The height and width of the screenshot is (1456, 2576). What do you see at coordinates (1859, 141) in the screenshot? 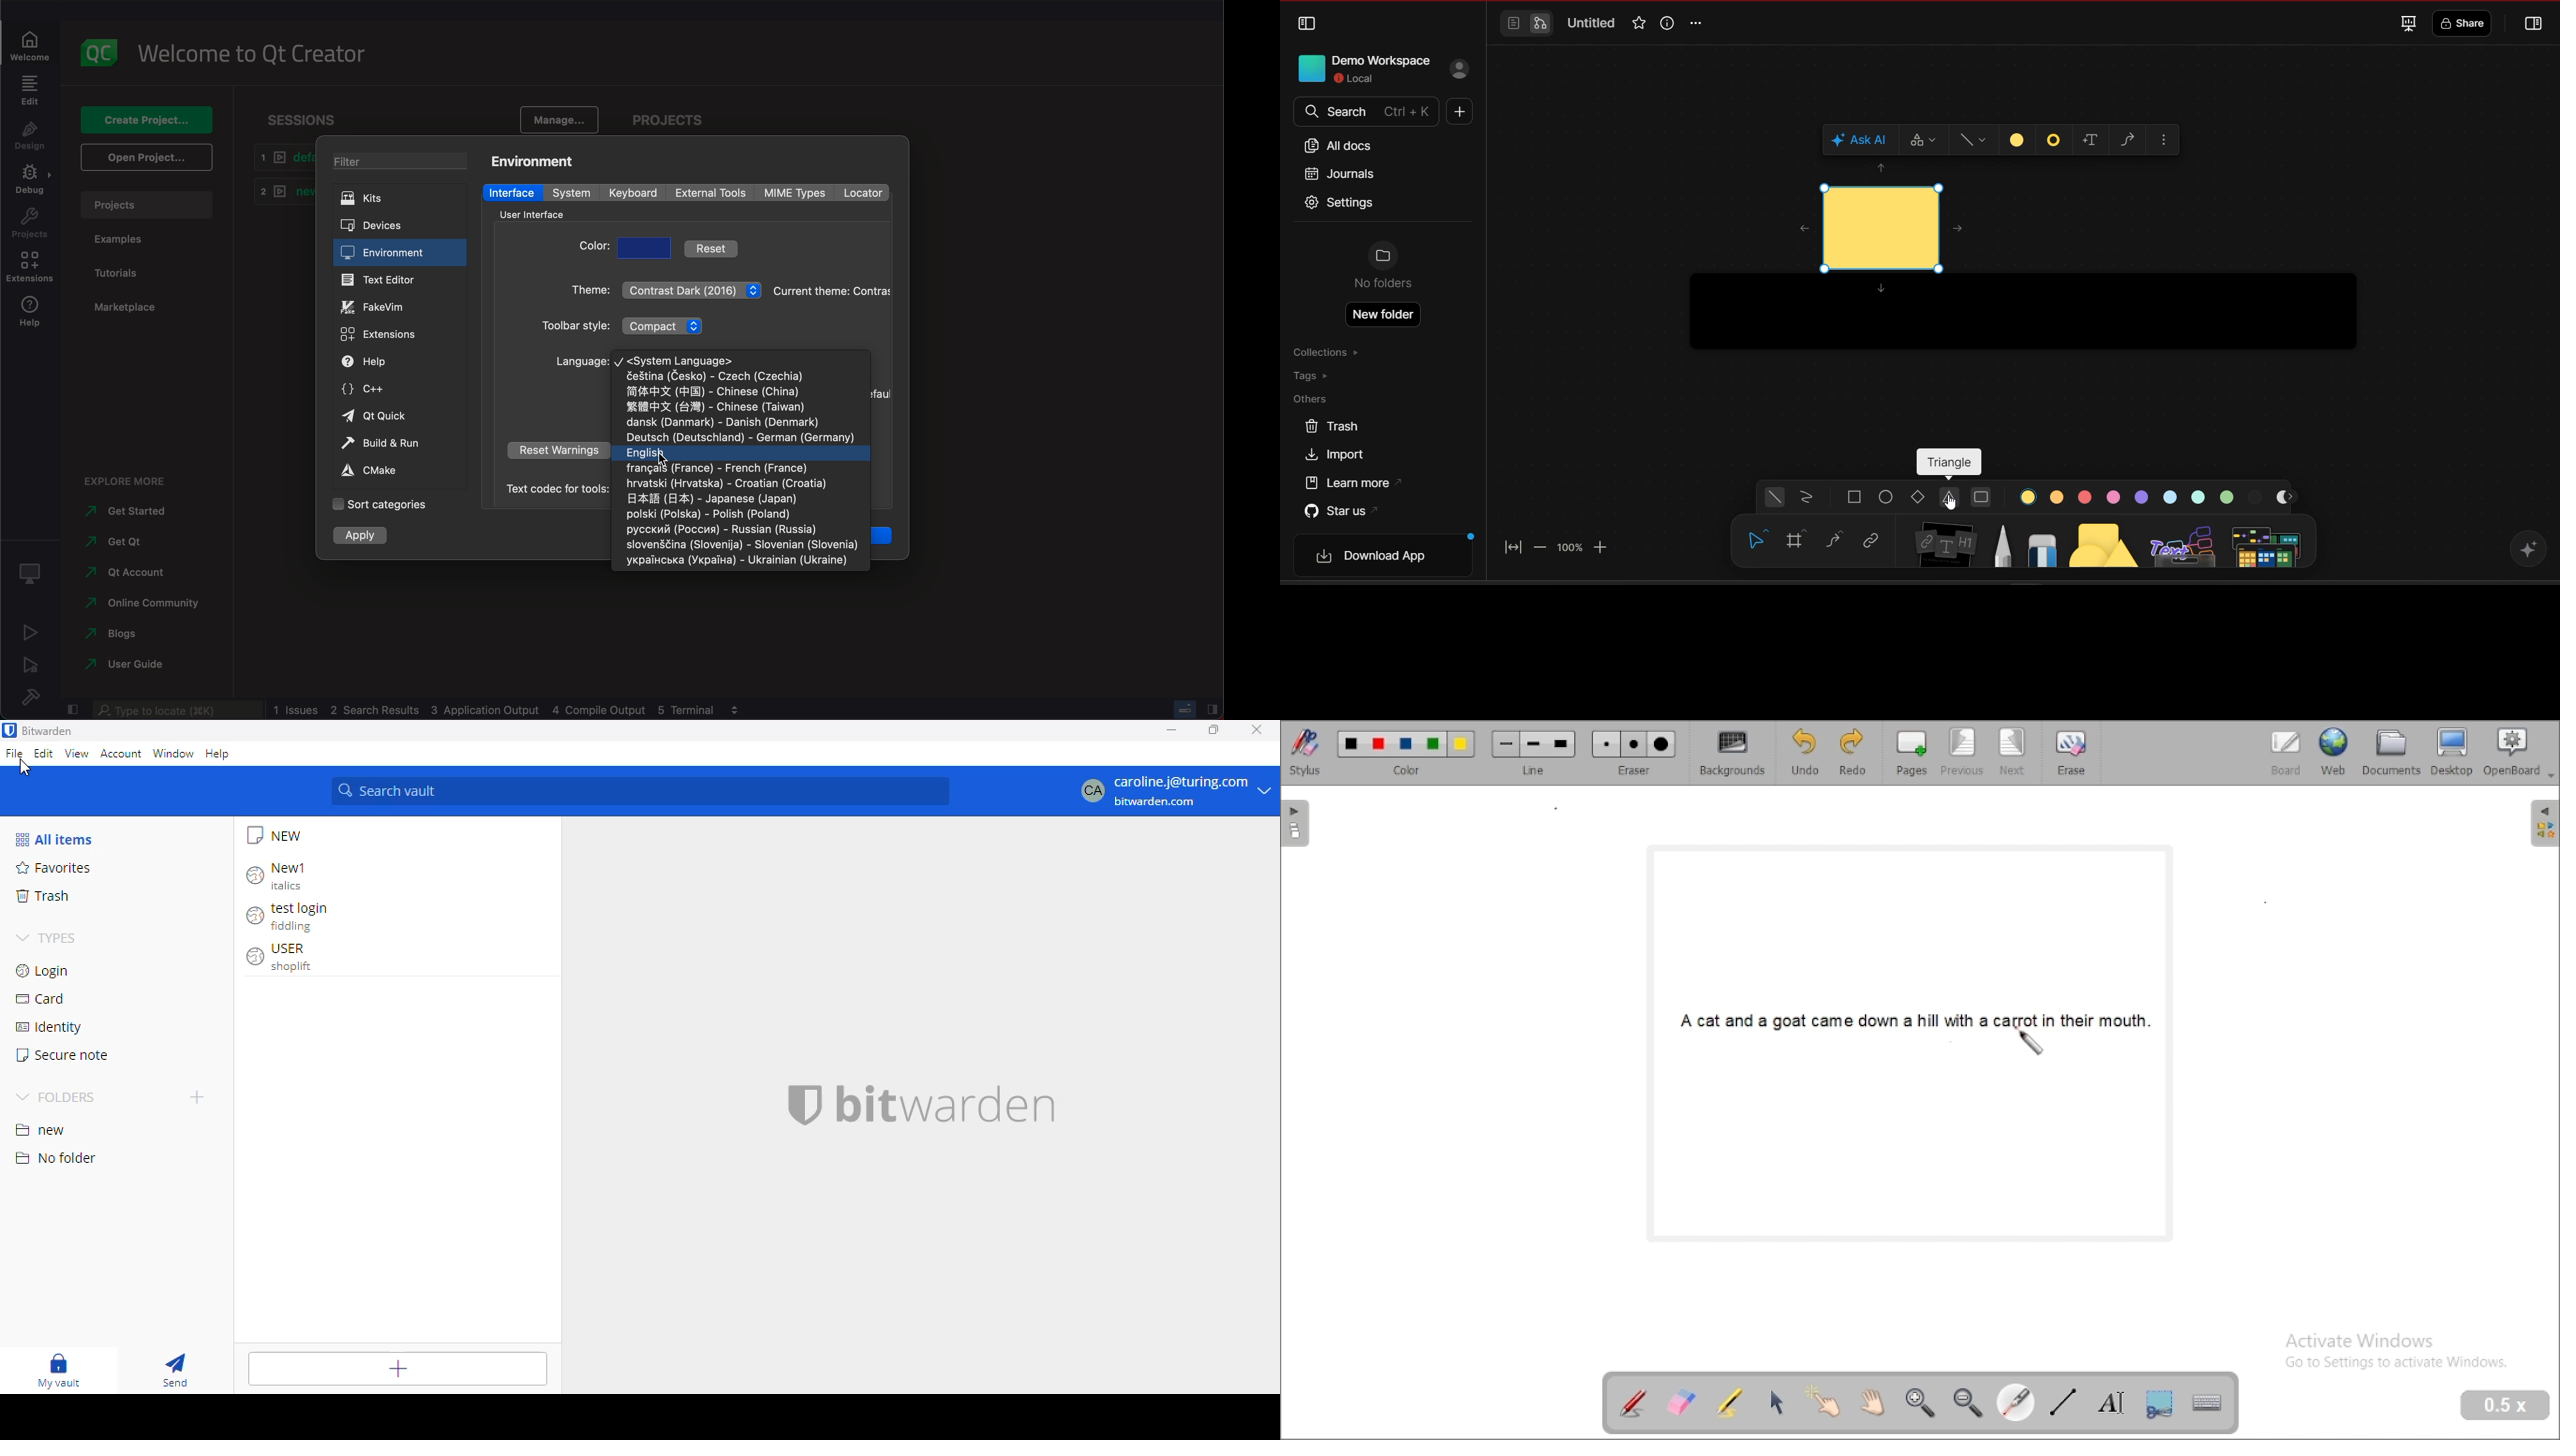
I see `ask AI` at bounding box center [1859, 141].